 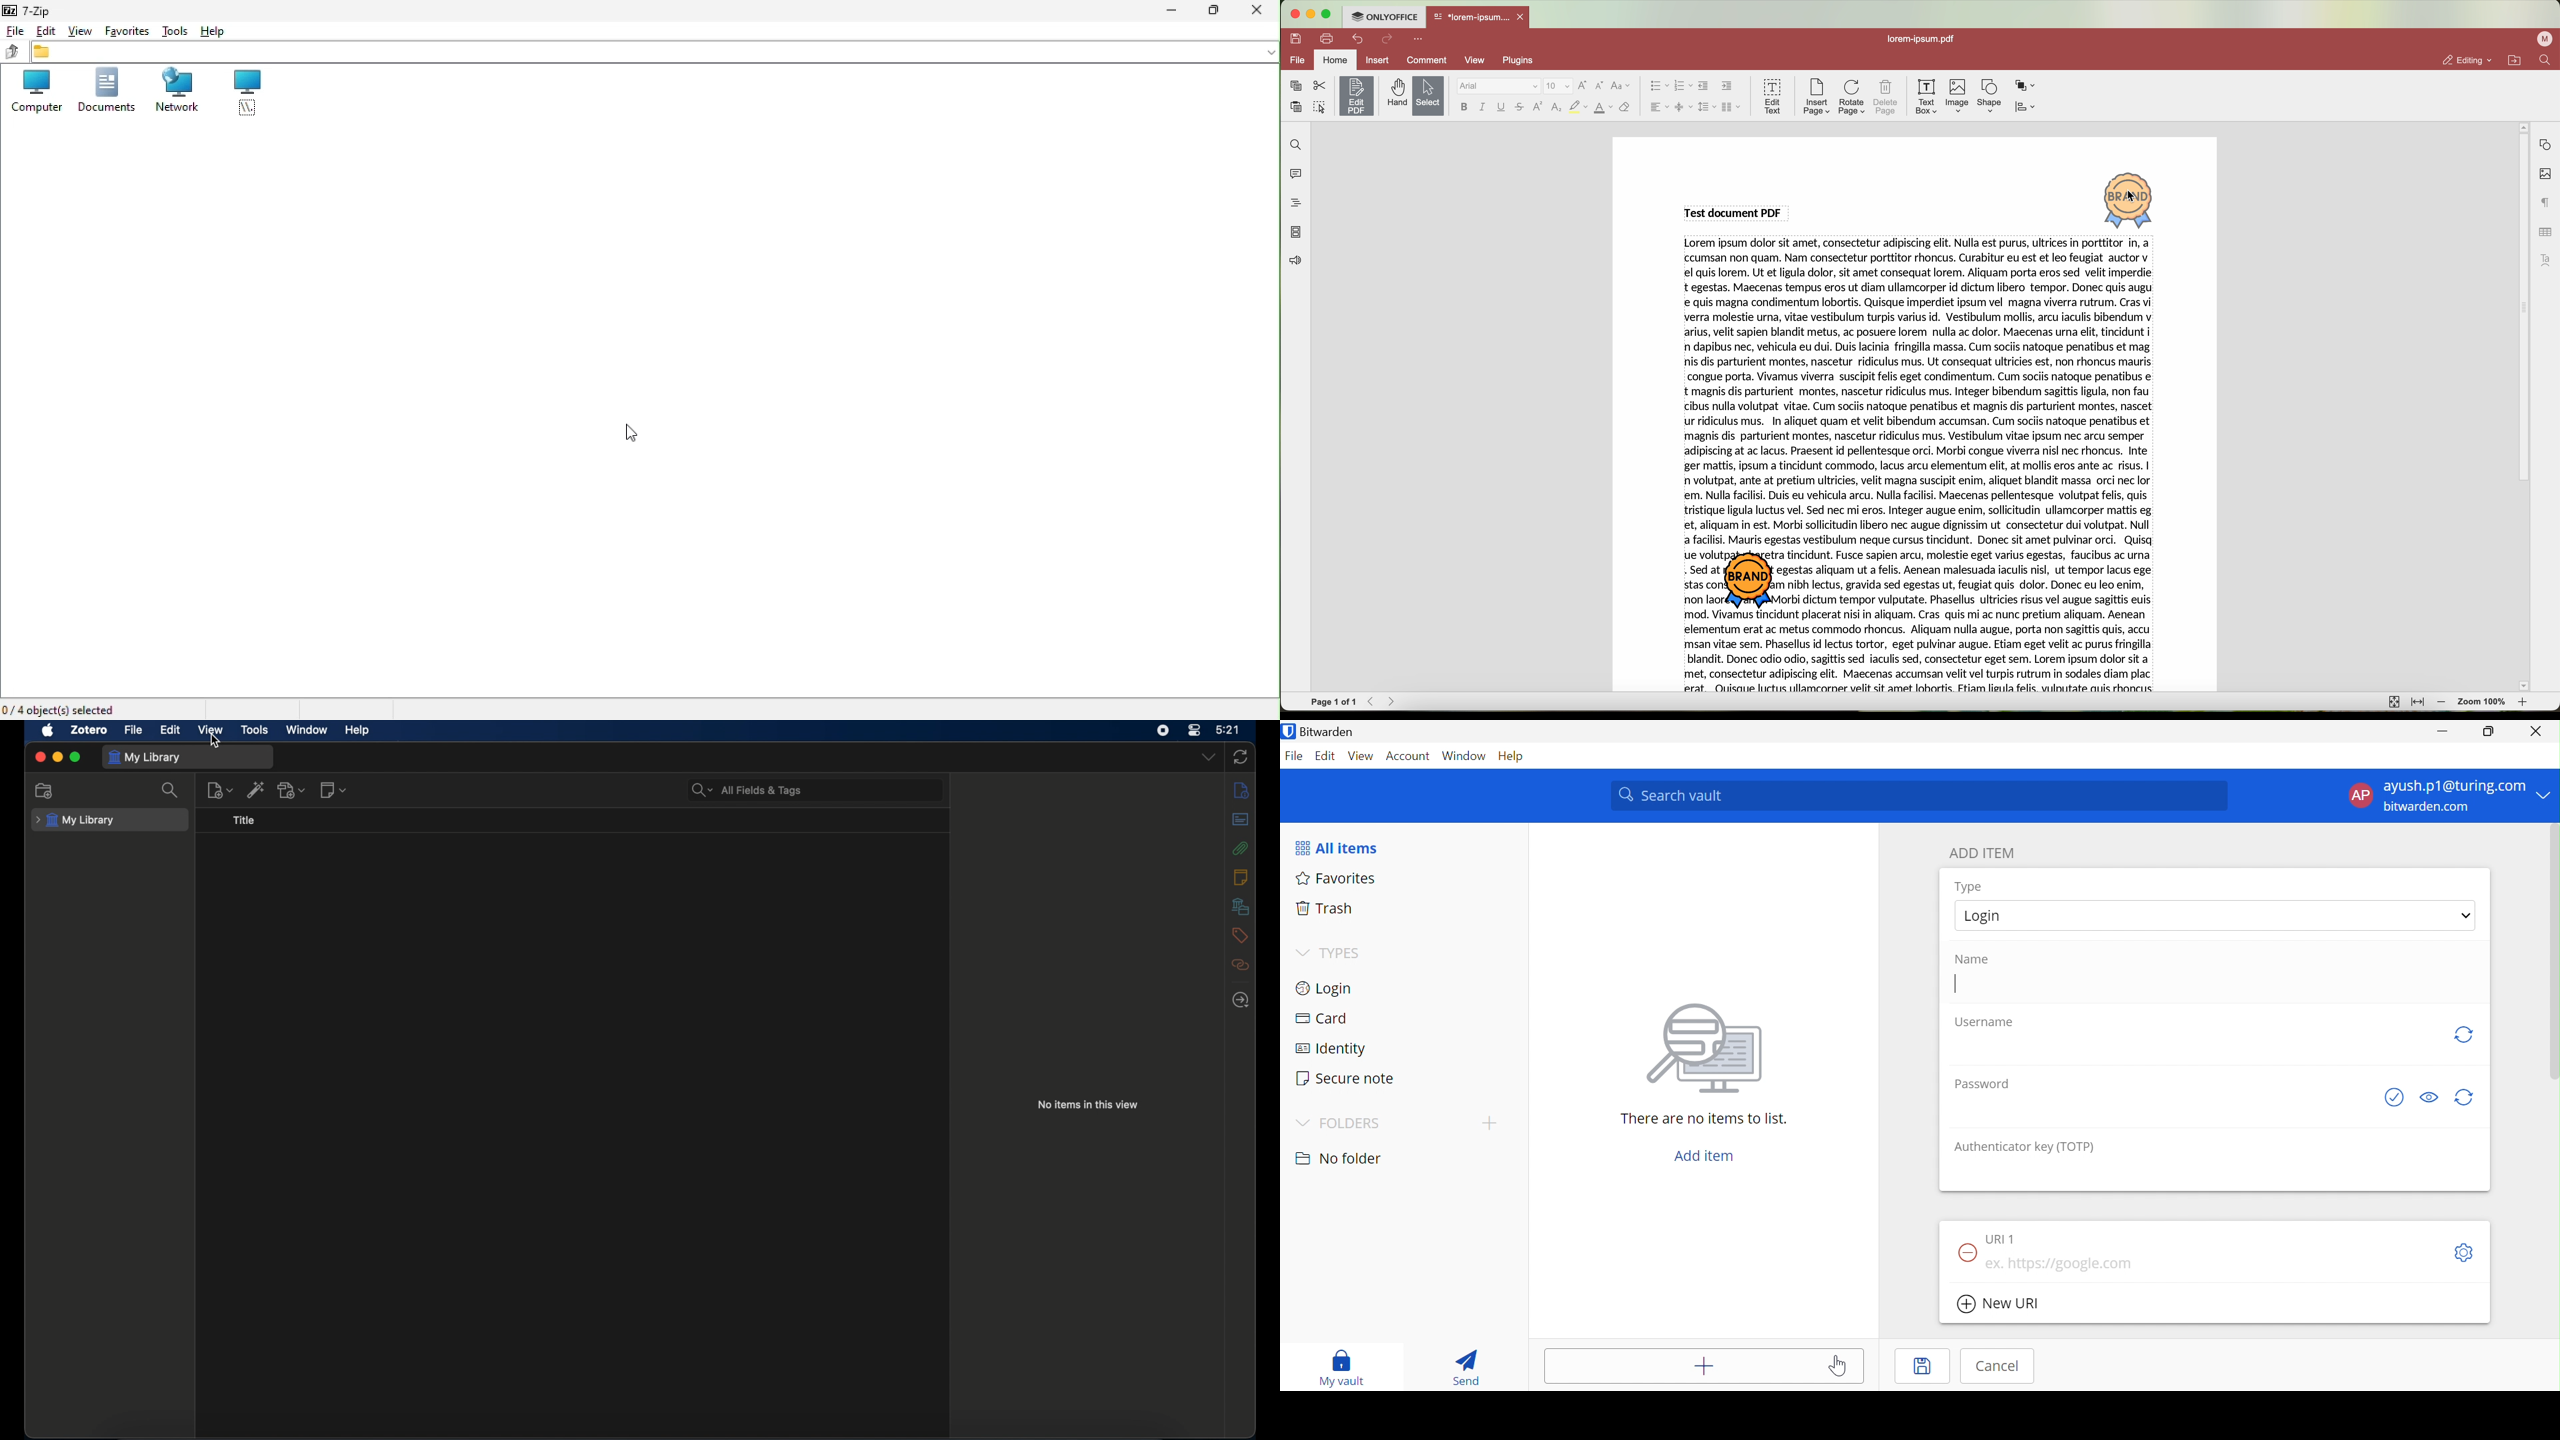 What do you see at coordinates (10, 50) in the screenshot?
I see `up ` at bounding box center [10, 50].